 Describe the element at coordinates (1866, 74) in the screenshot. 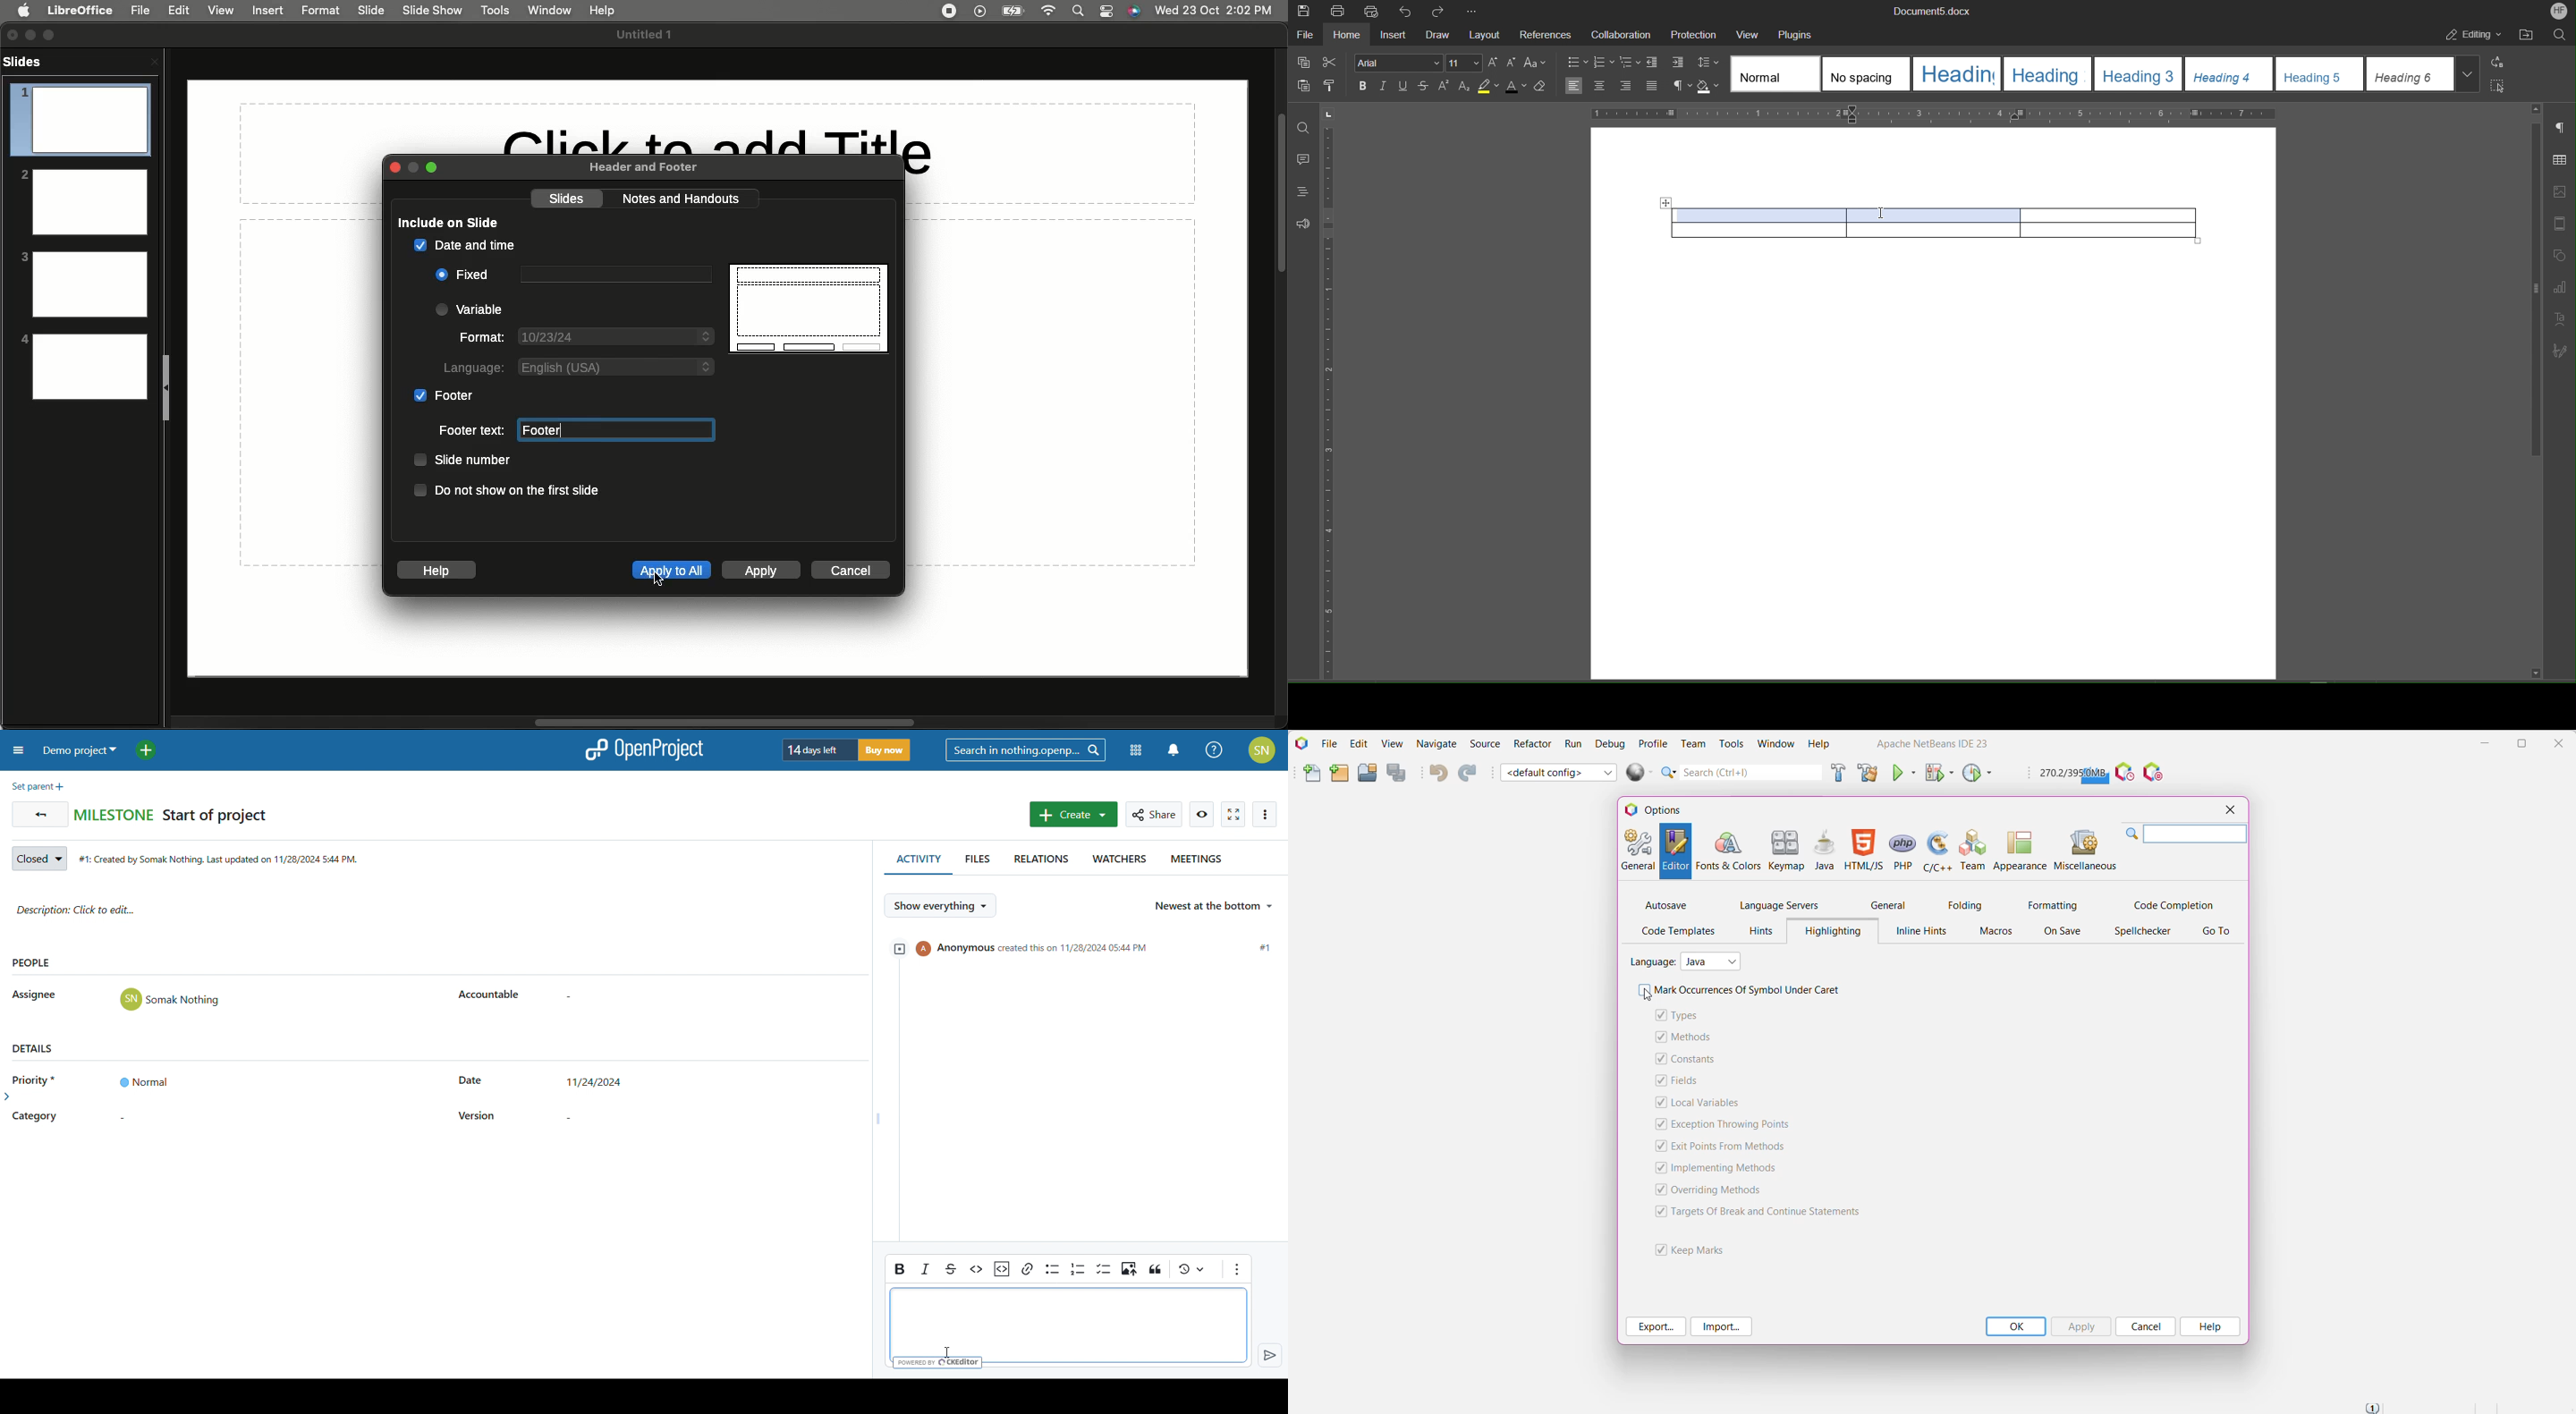

I see `No spacing` at that location.